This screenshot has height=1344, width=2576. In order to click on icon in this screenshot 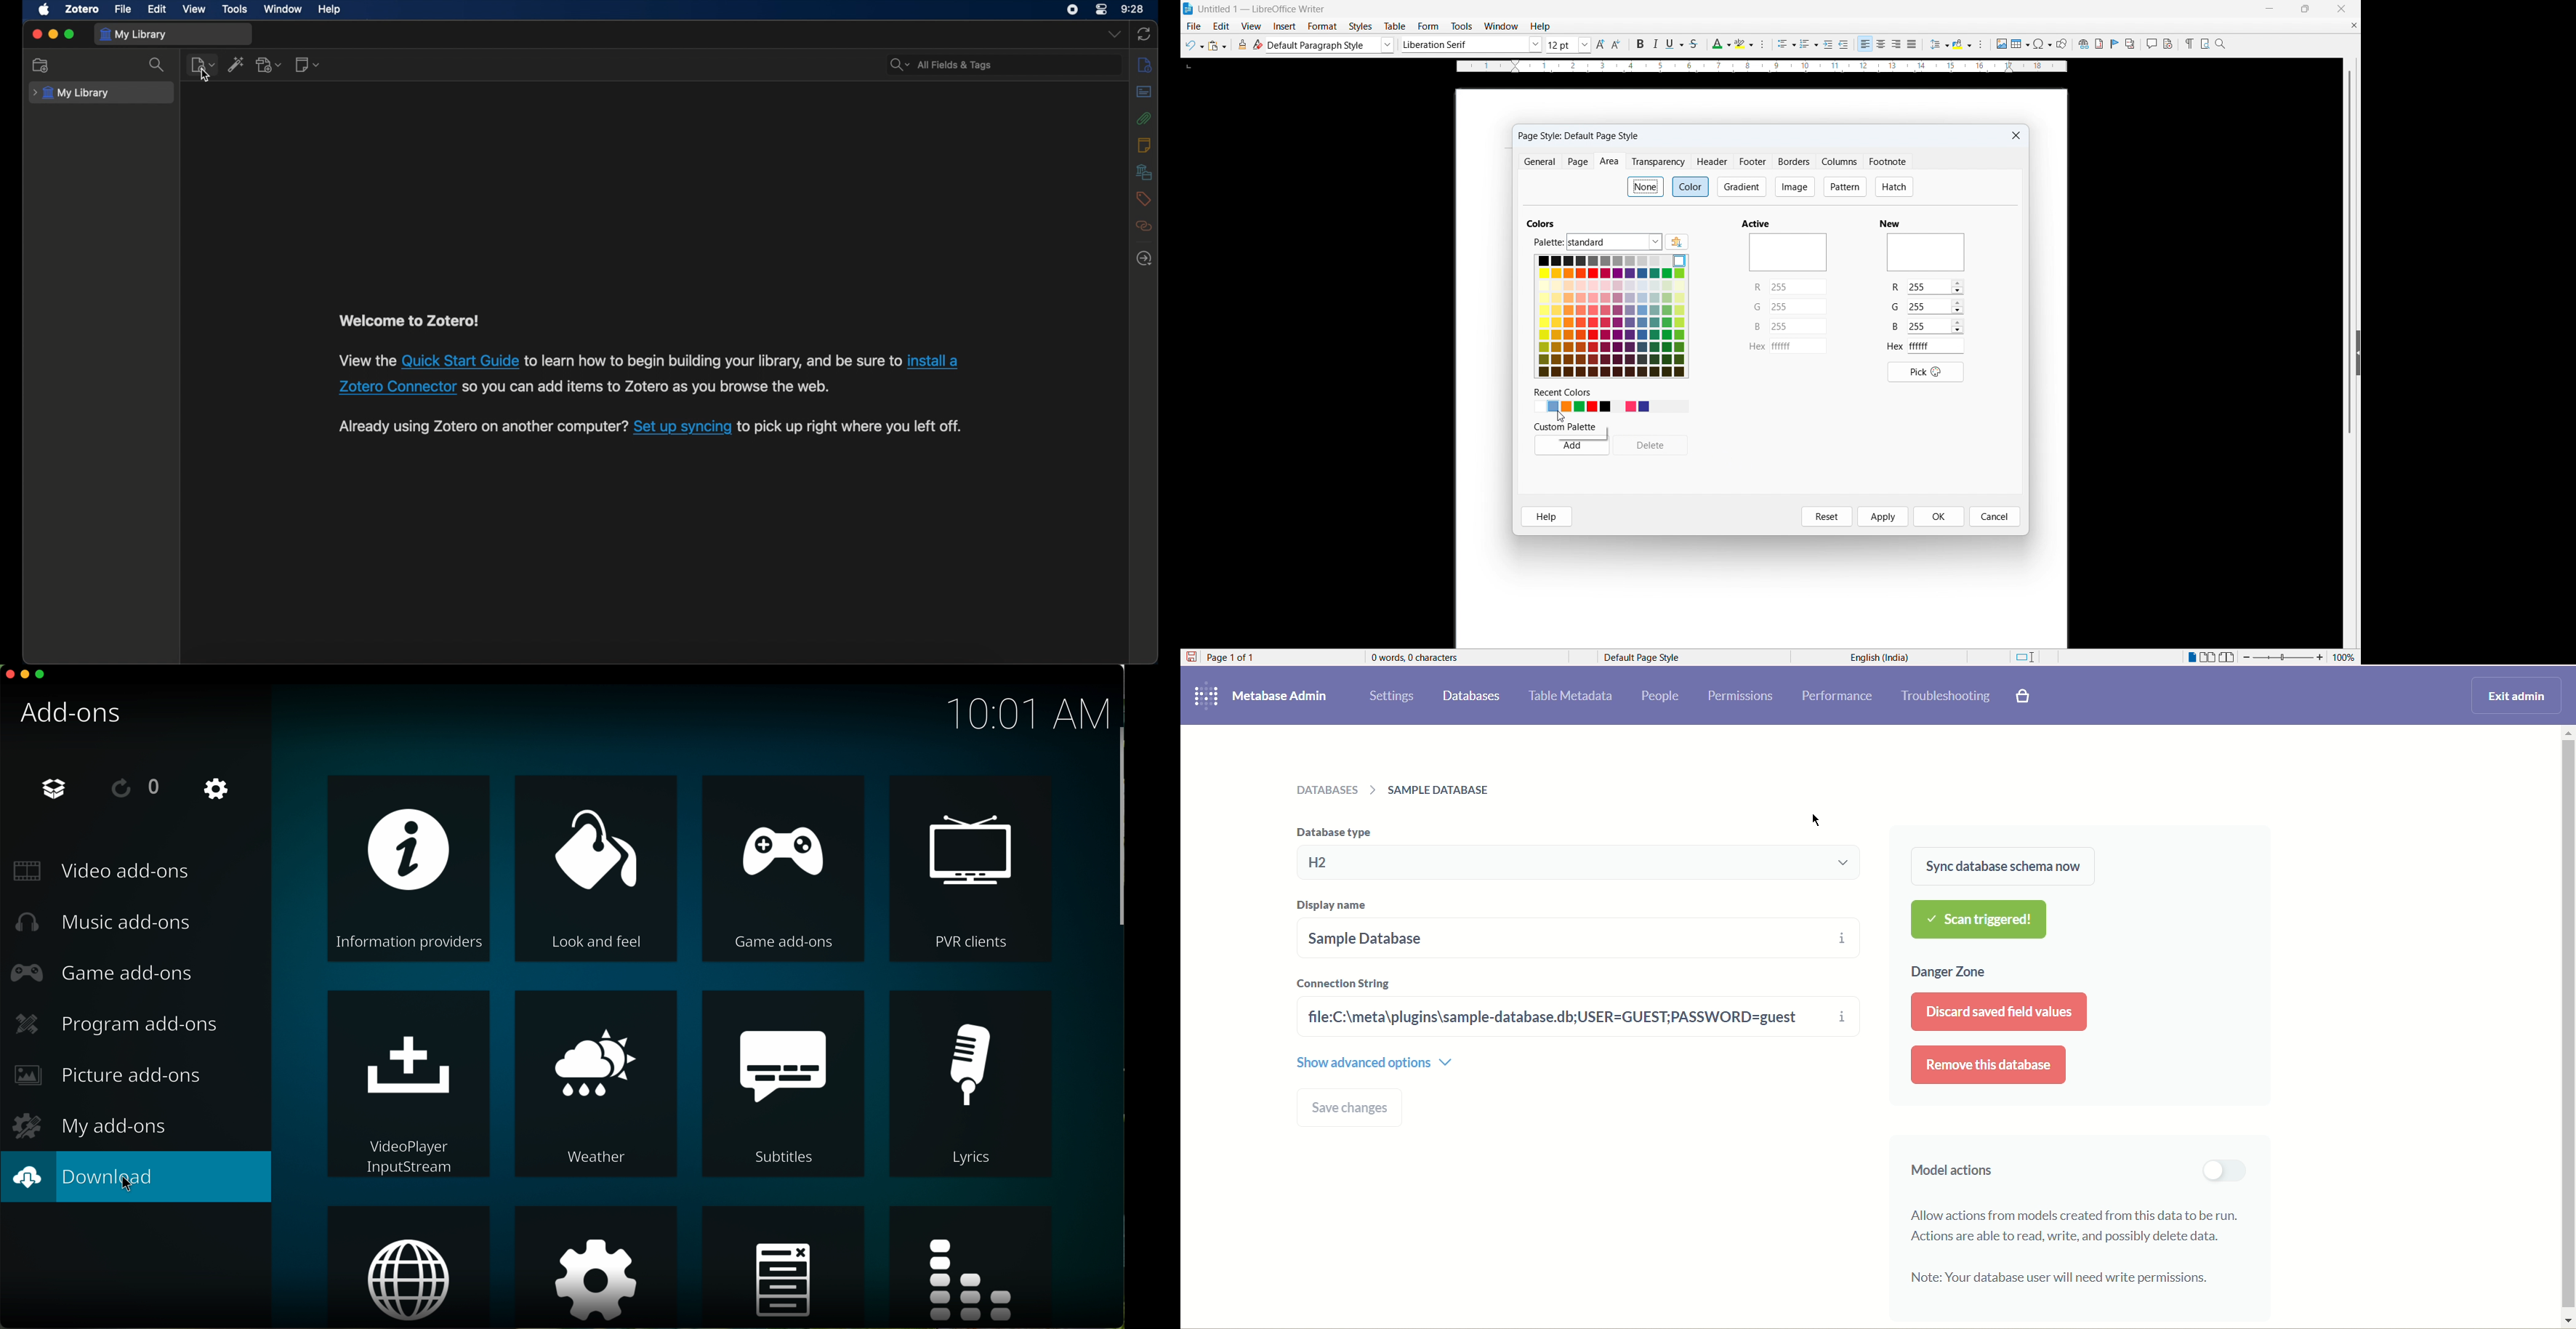, I will do `click(783, 1268)`.